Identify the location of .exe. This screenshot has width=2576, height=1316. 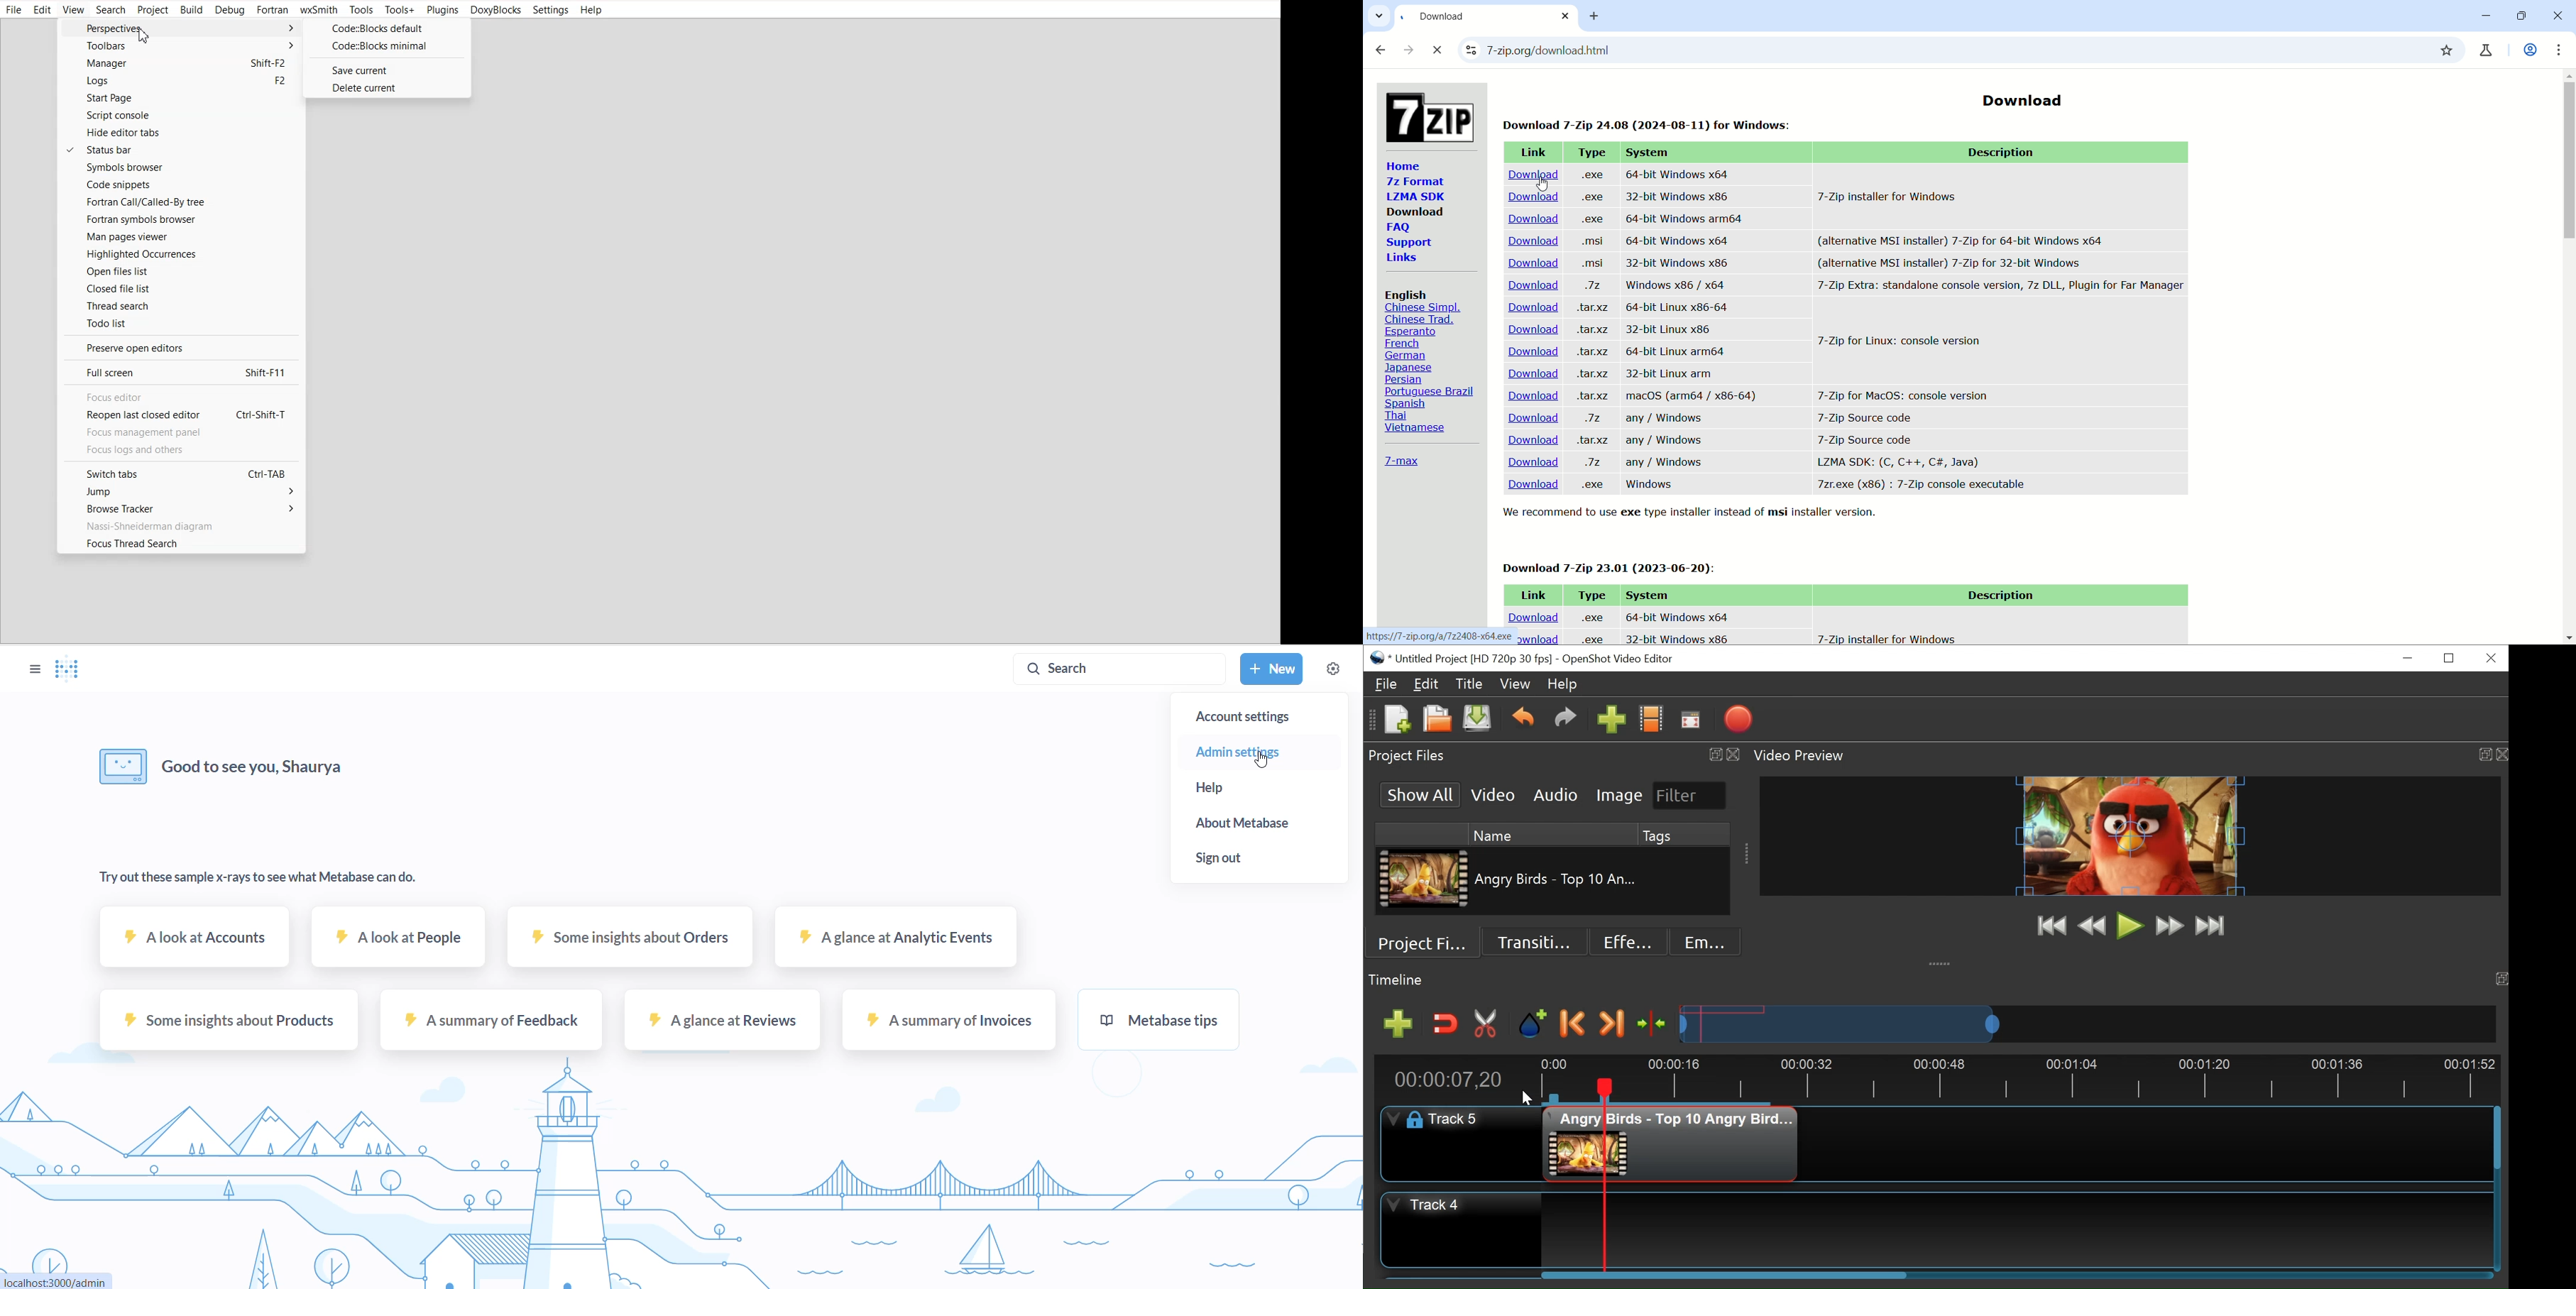
(1591, 615).